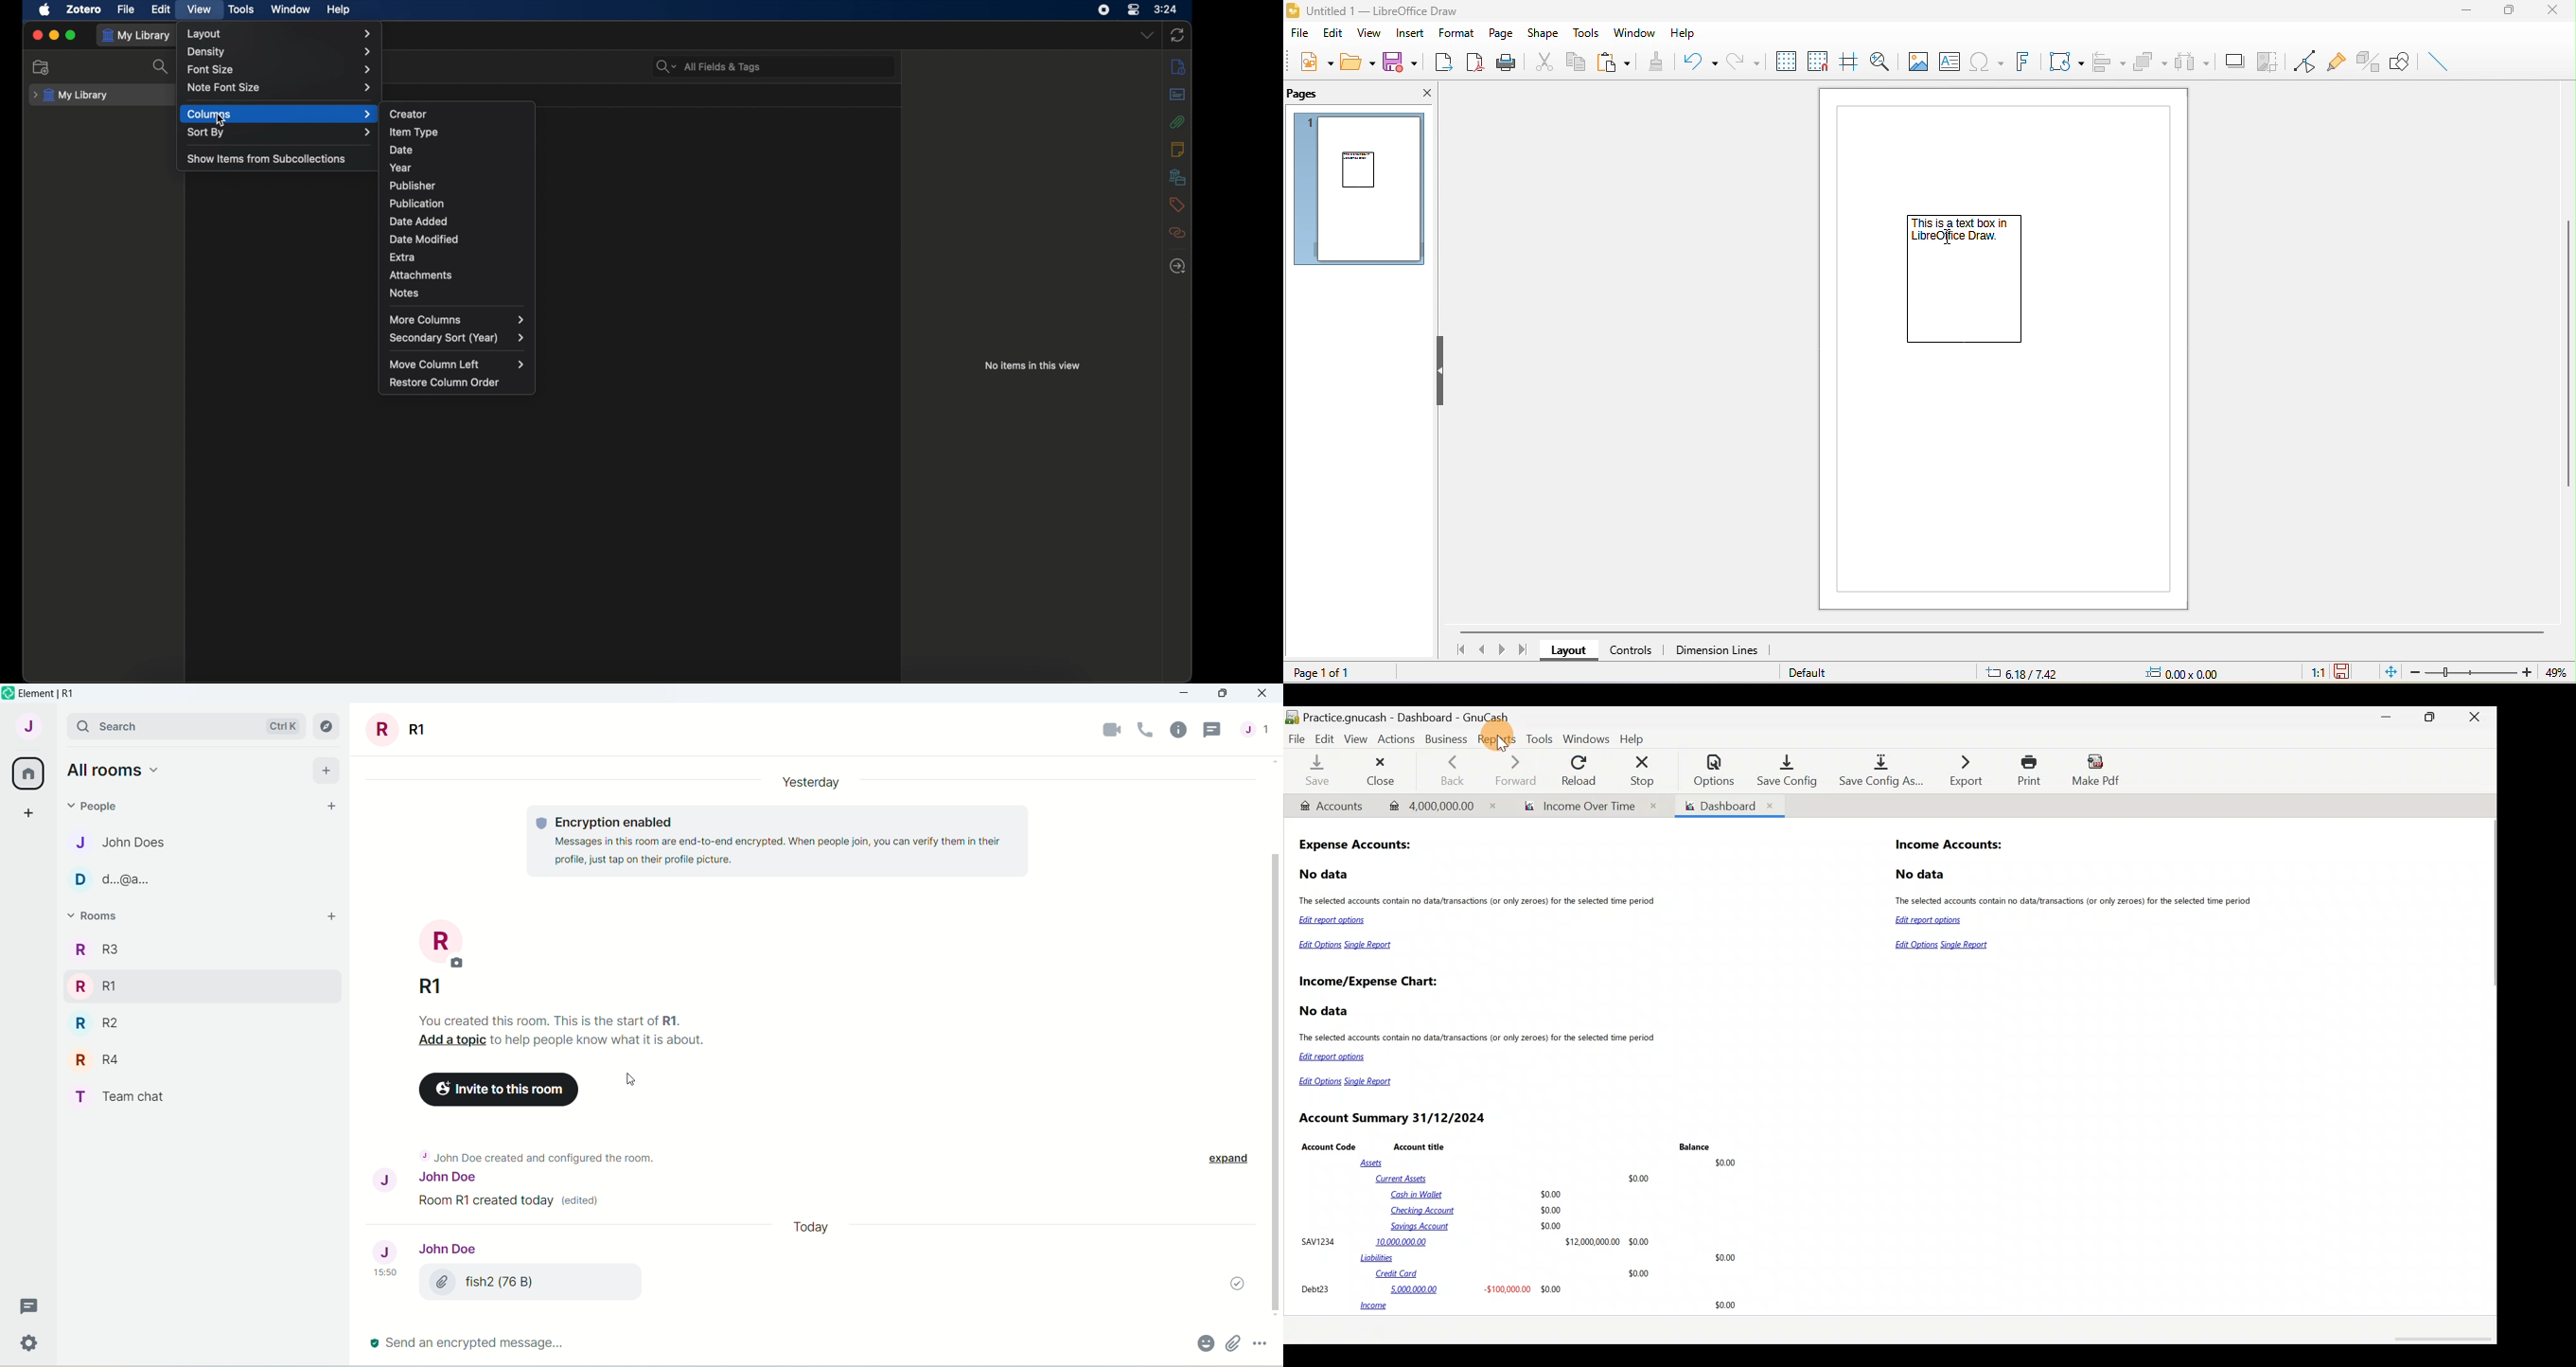 The width and height of the screenshot is (2576, 1372). I want to click on previous page, so click(1481, 648).